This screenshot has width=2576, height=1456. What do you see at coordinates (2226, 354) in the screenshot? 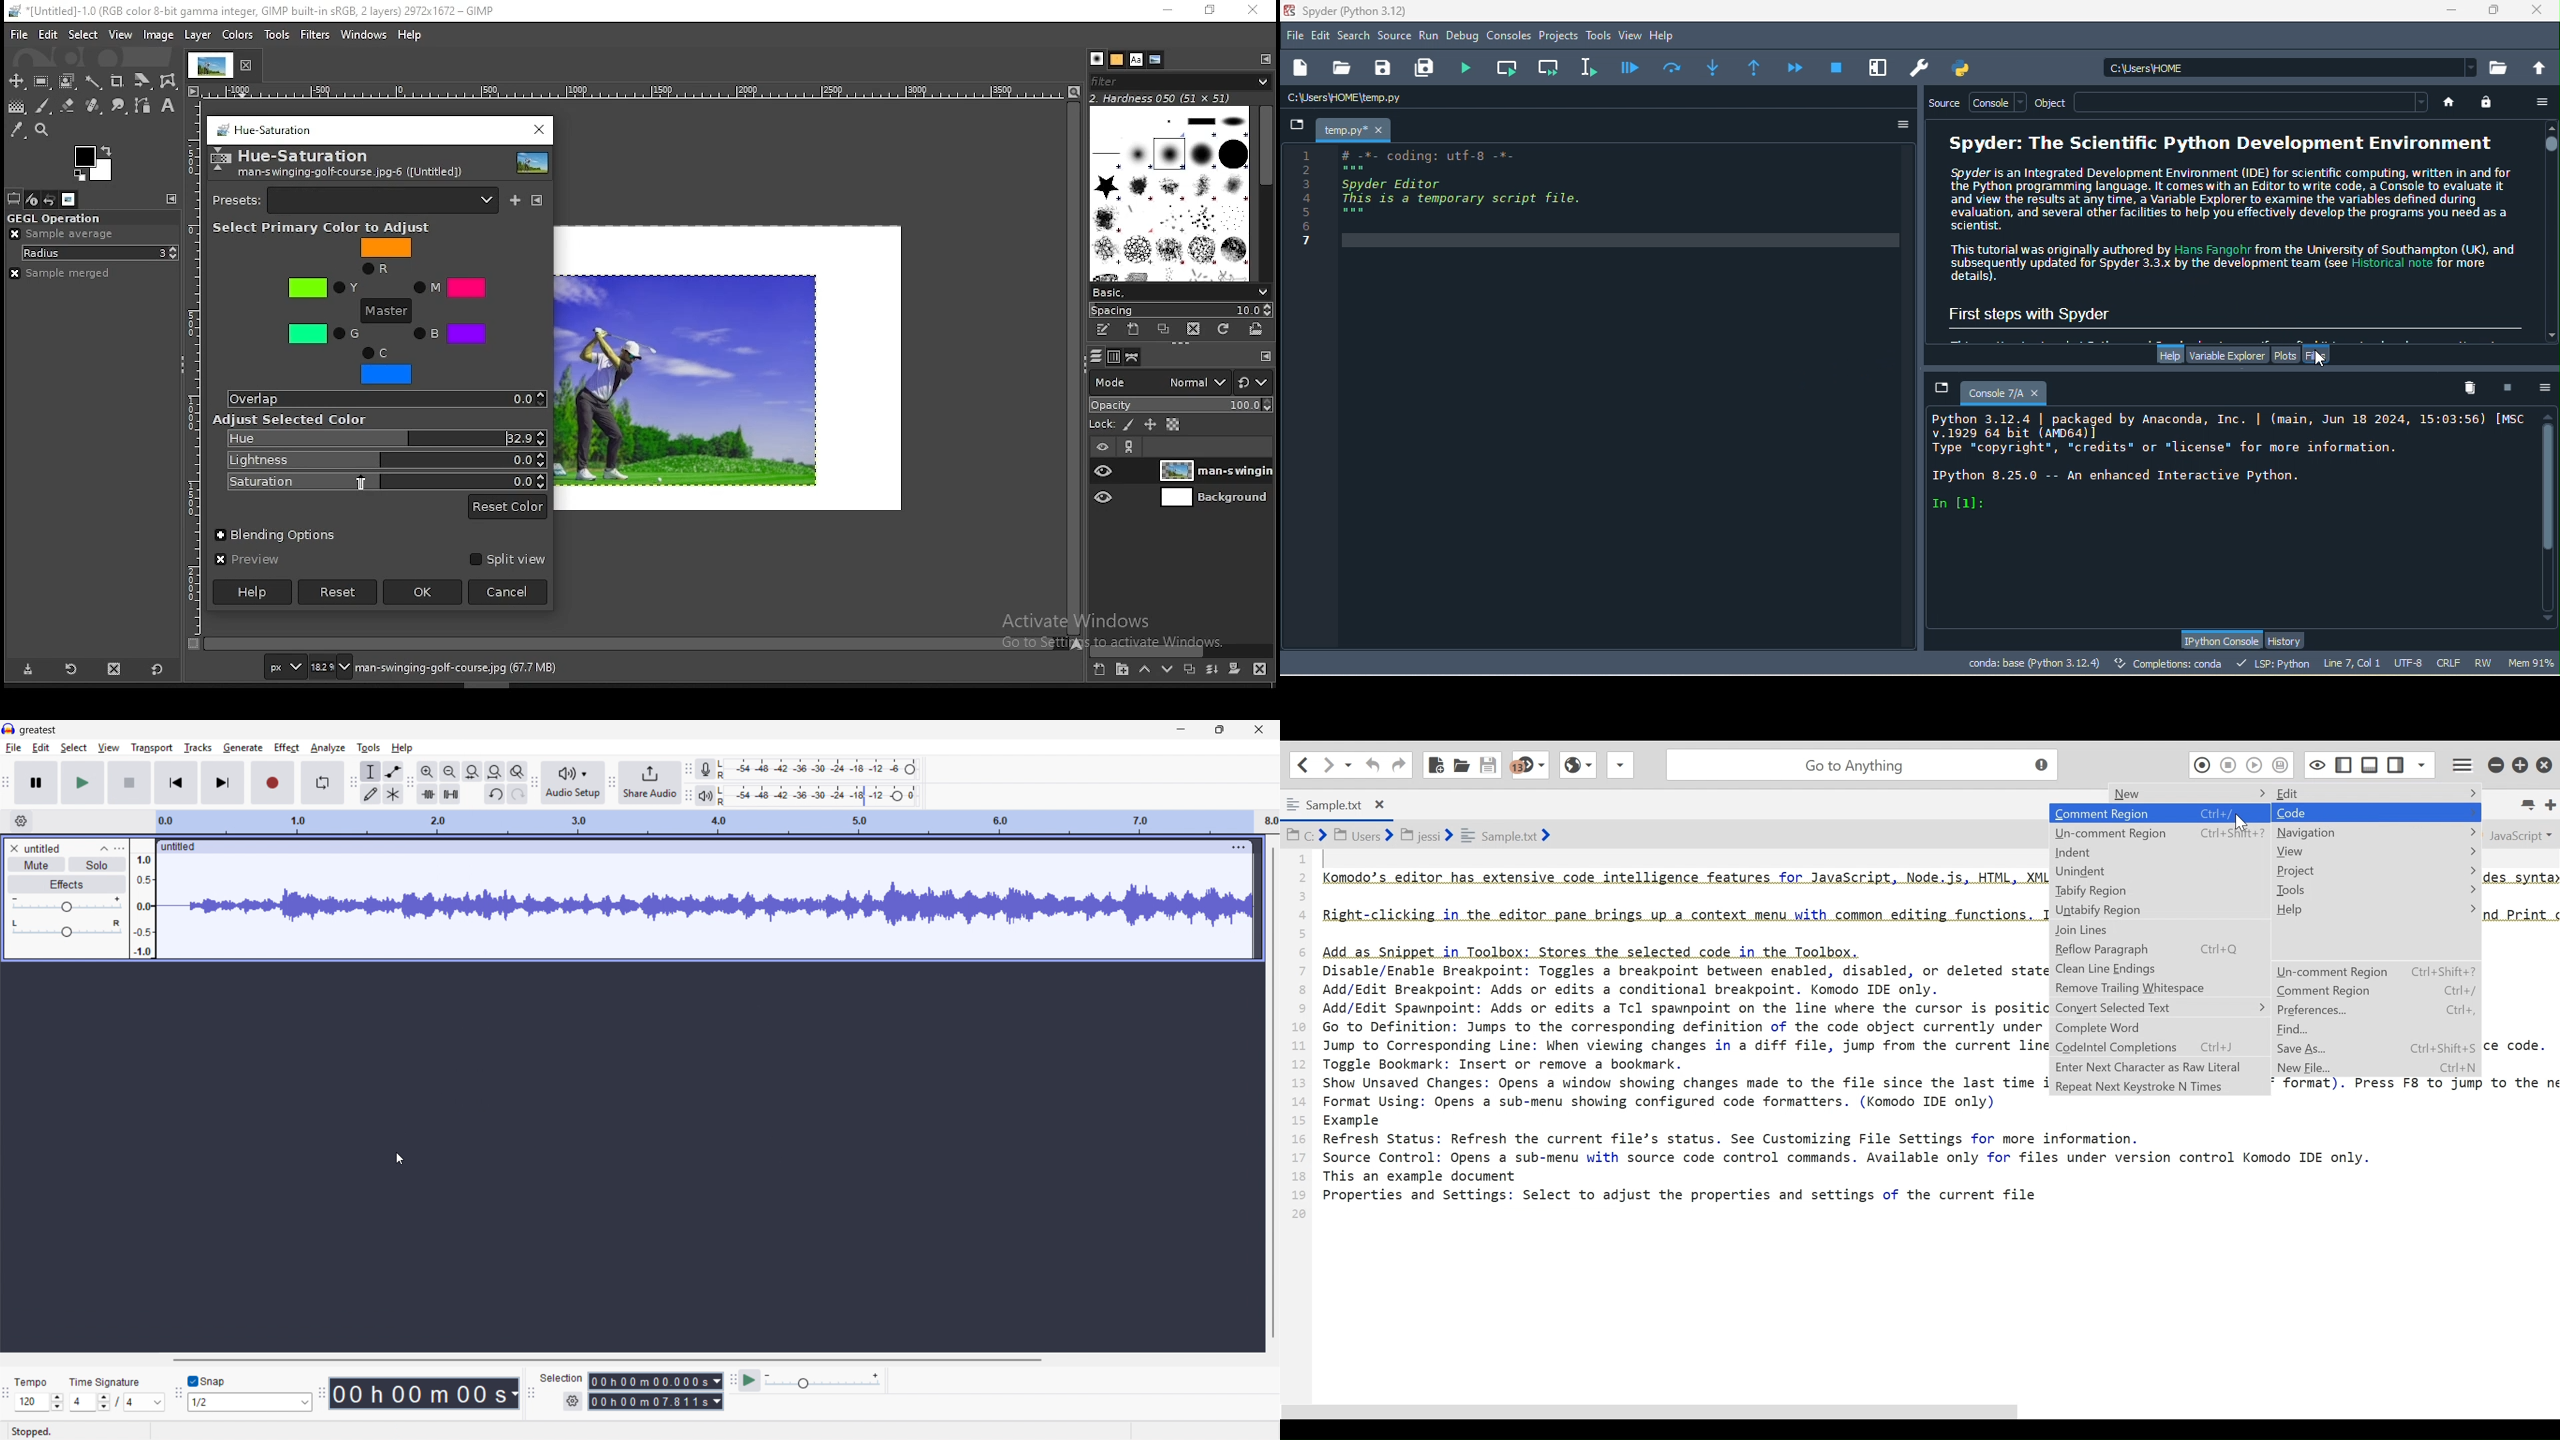
I see `variable explorer` at bounding box center [2226, 354].